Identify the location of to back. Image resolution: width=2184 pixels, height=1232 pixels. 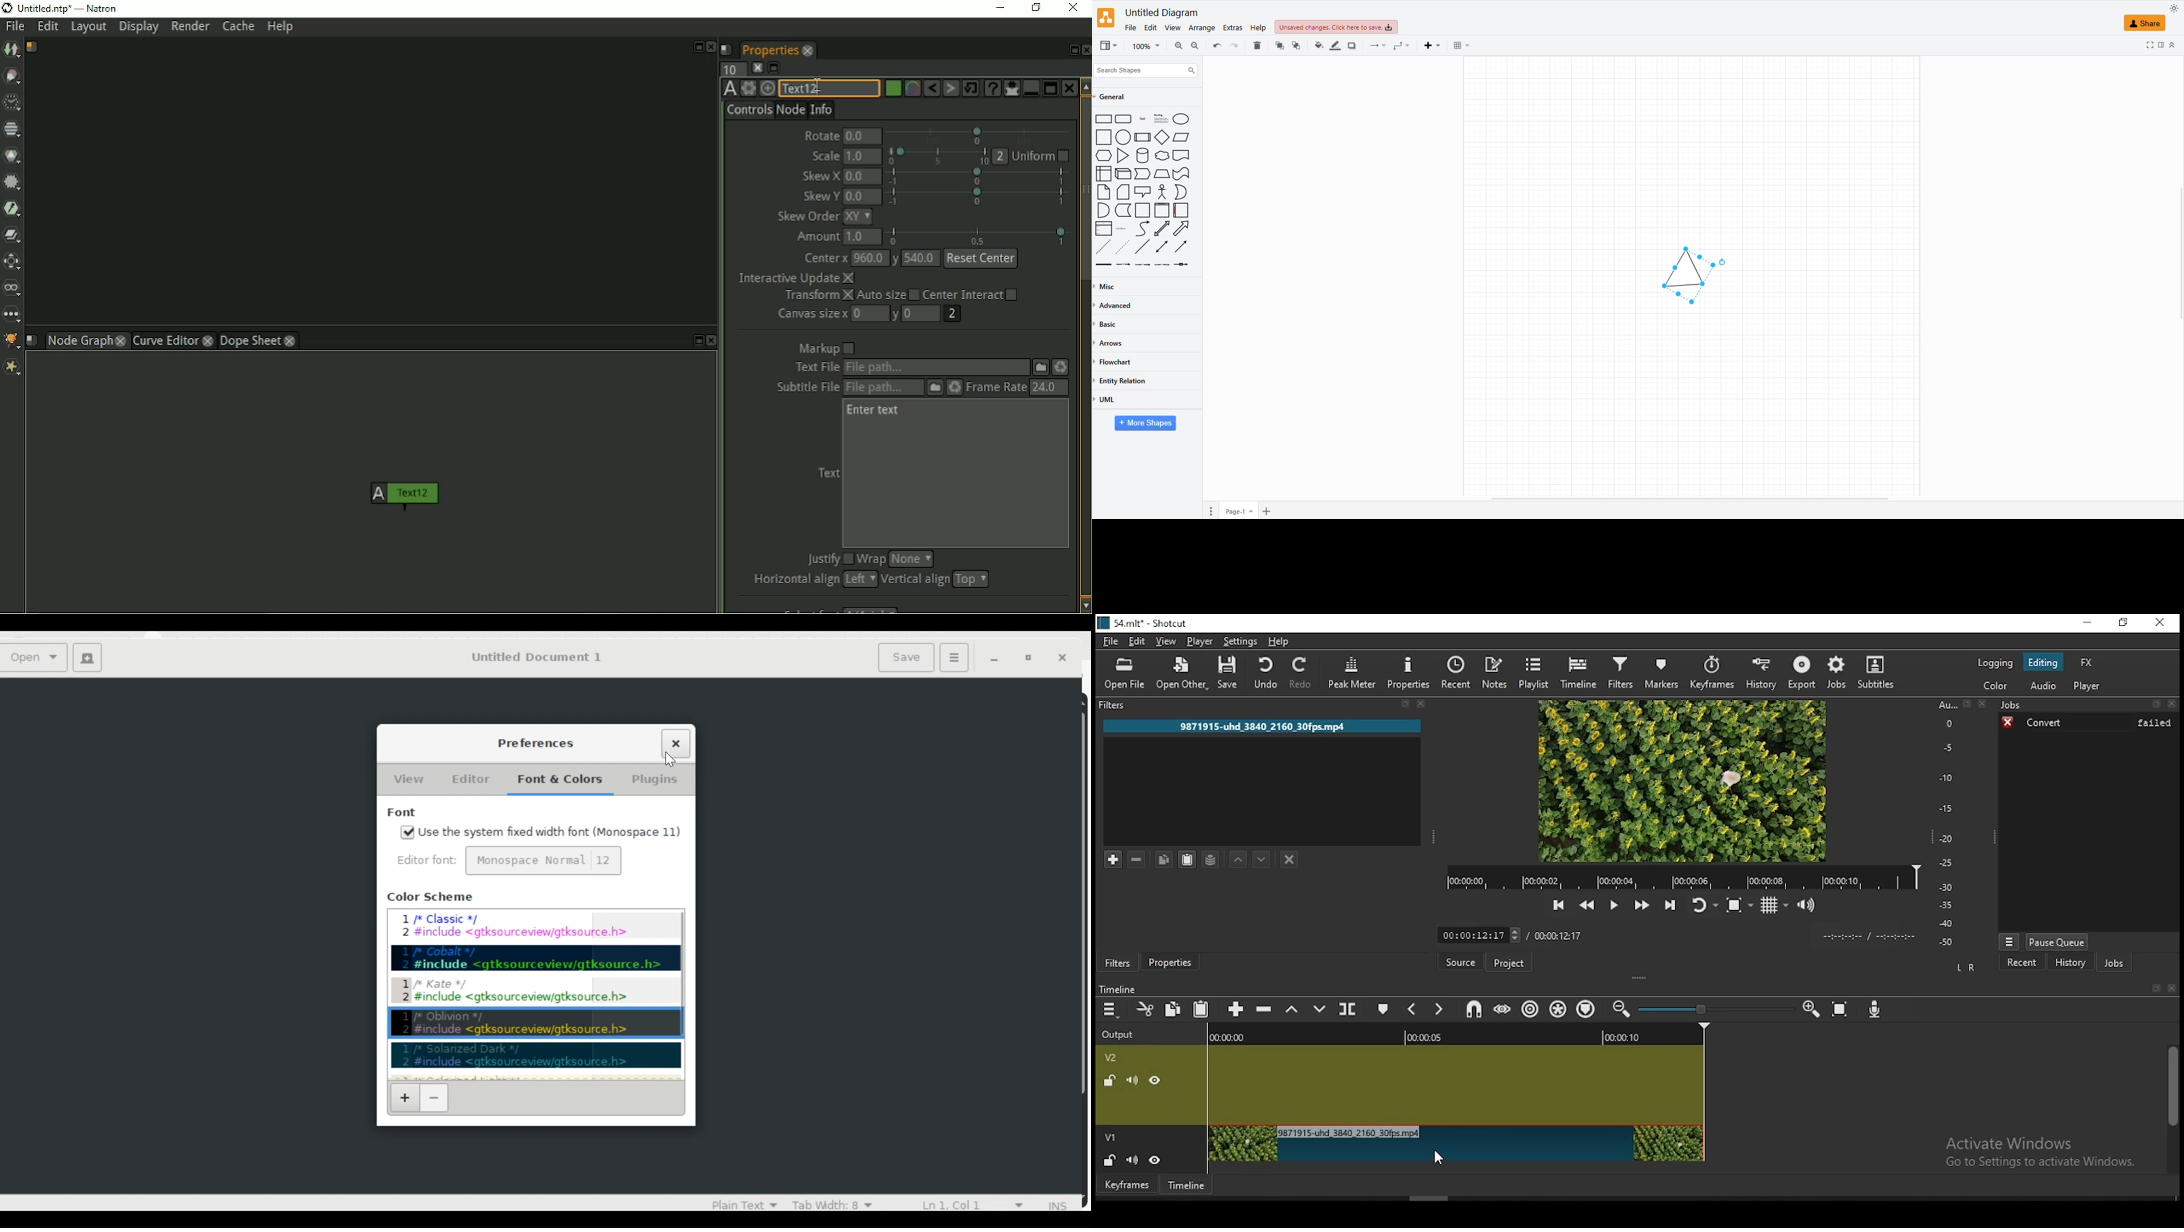
(1279, 45).